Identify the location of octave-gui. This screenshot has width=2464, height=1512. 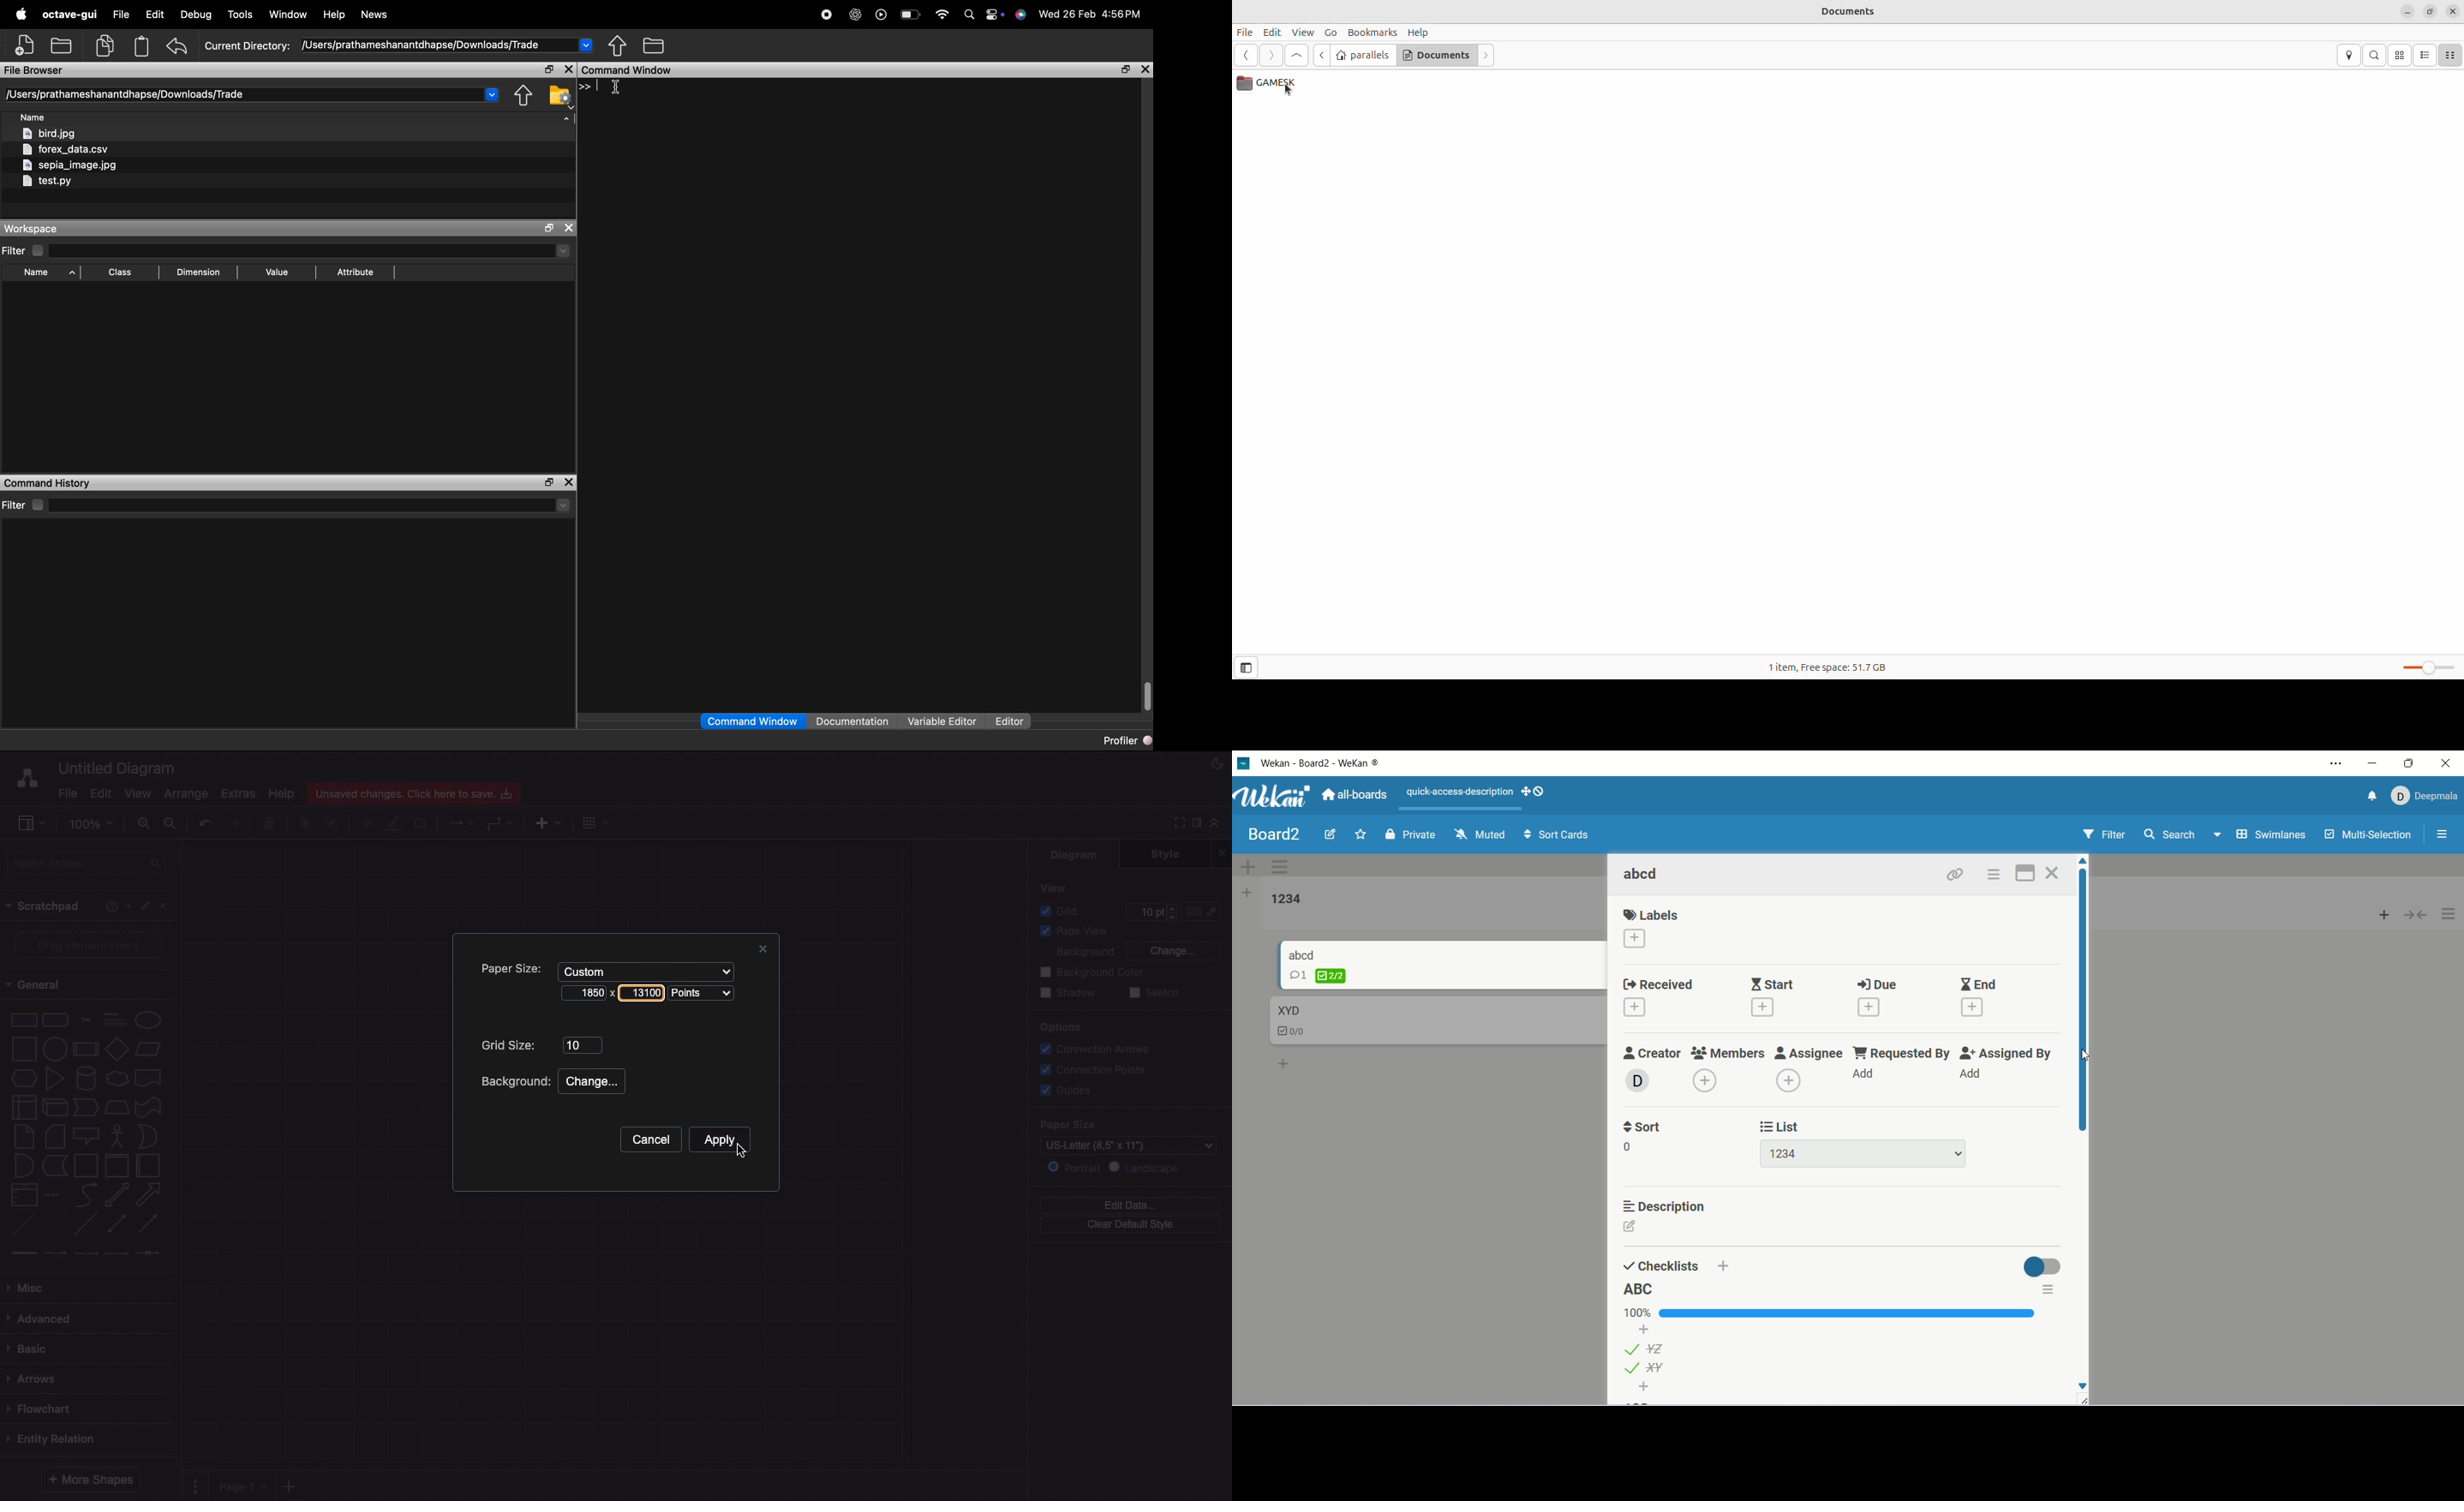
(70, 14).